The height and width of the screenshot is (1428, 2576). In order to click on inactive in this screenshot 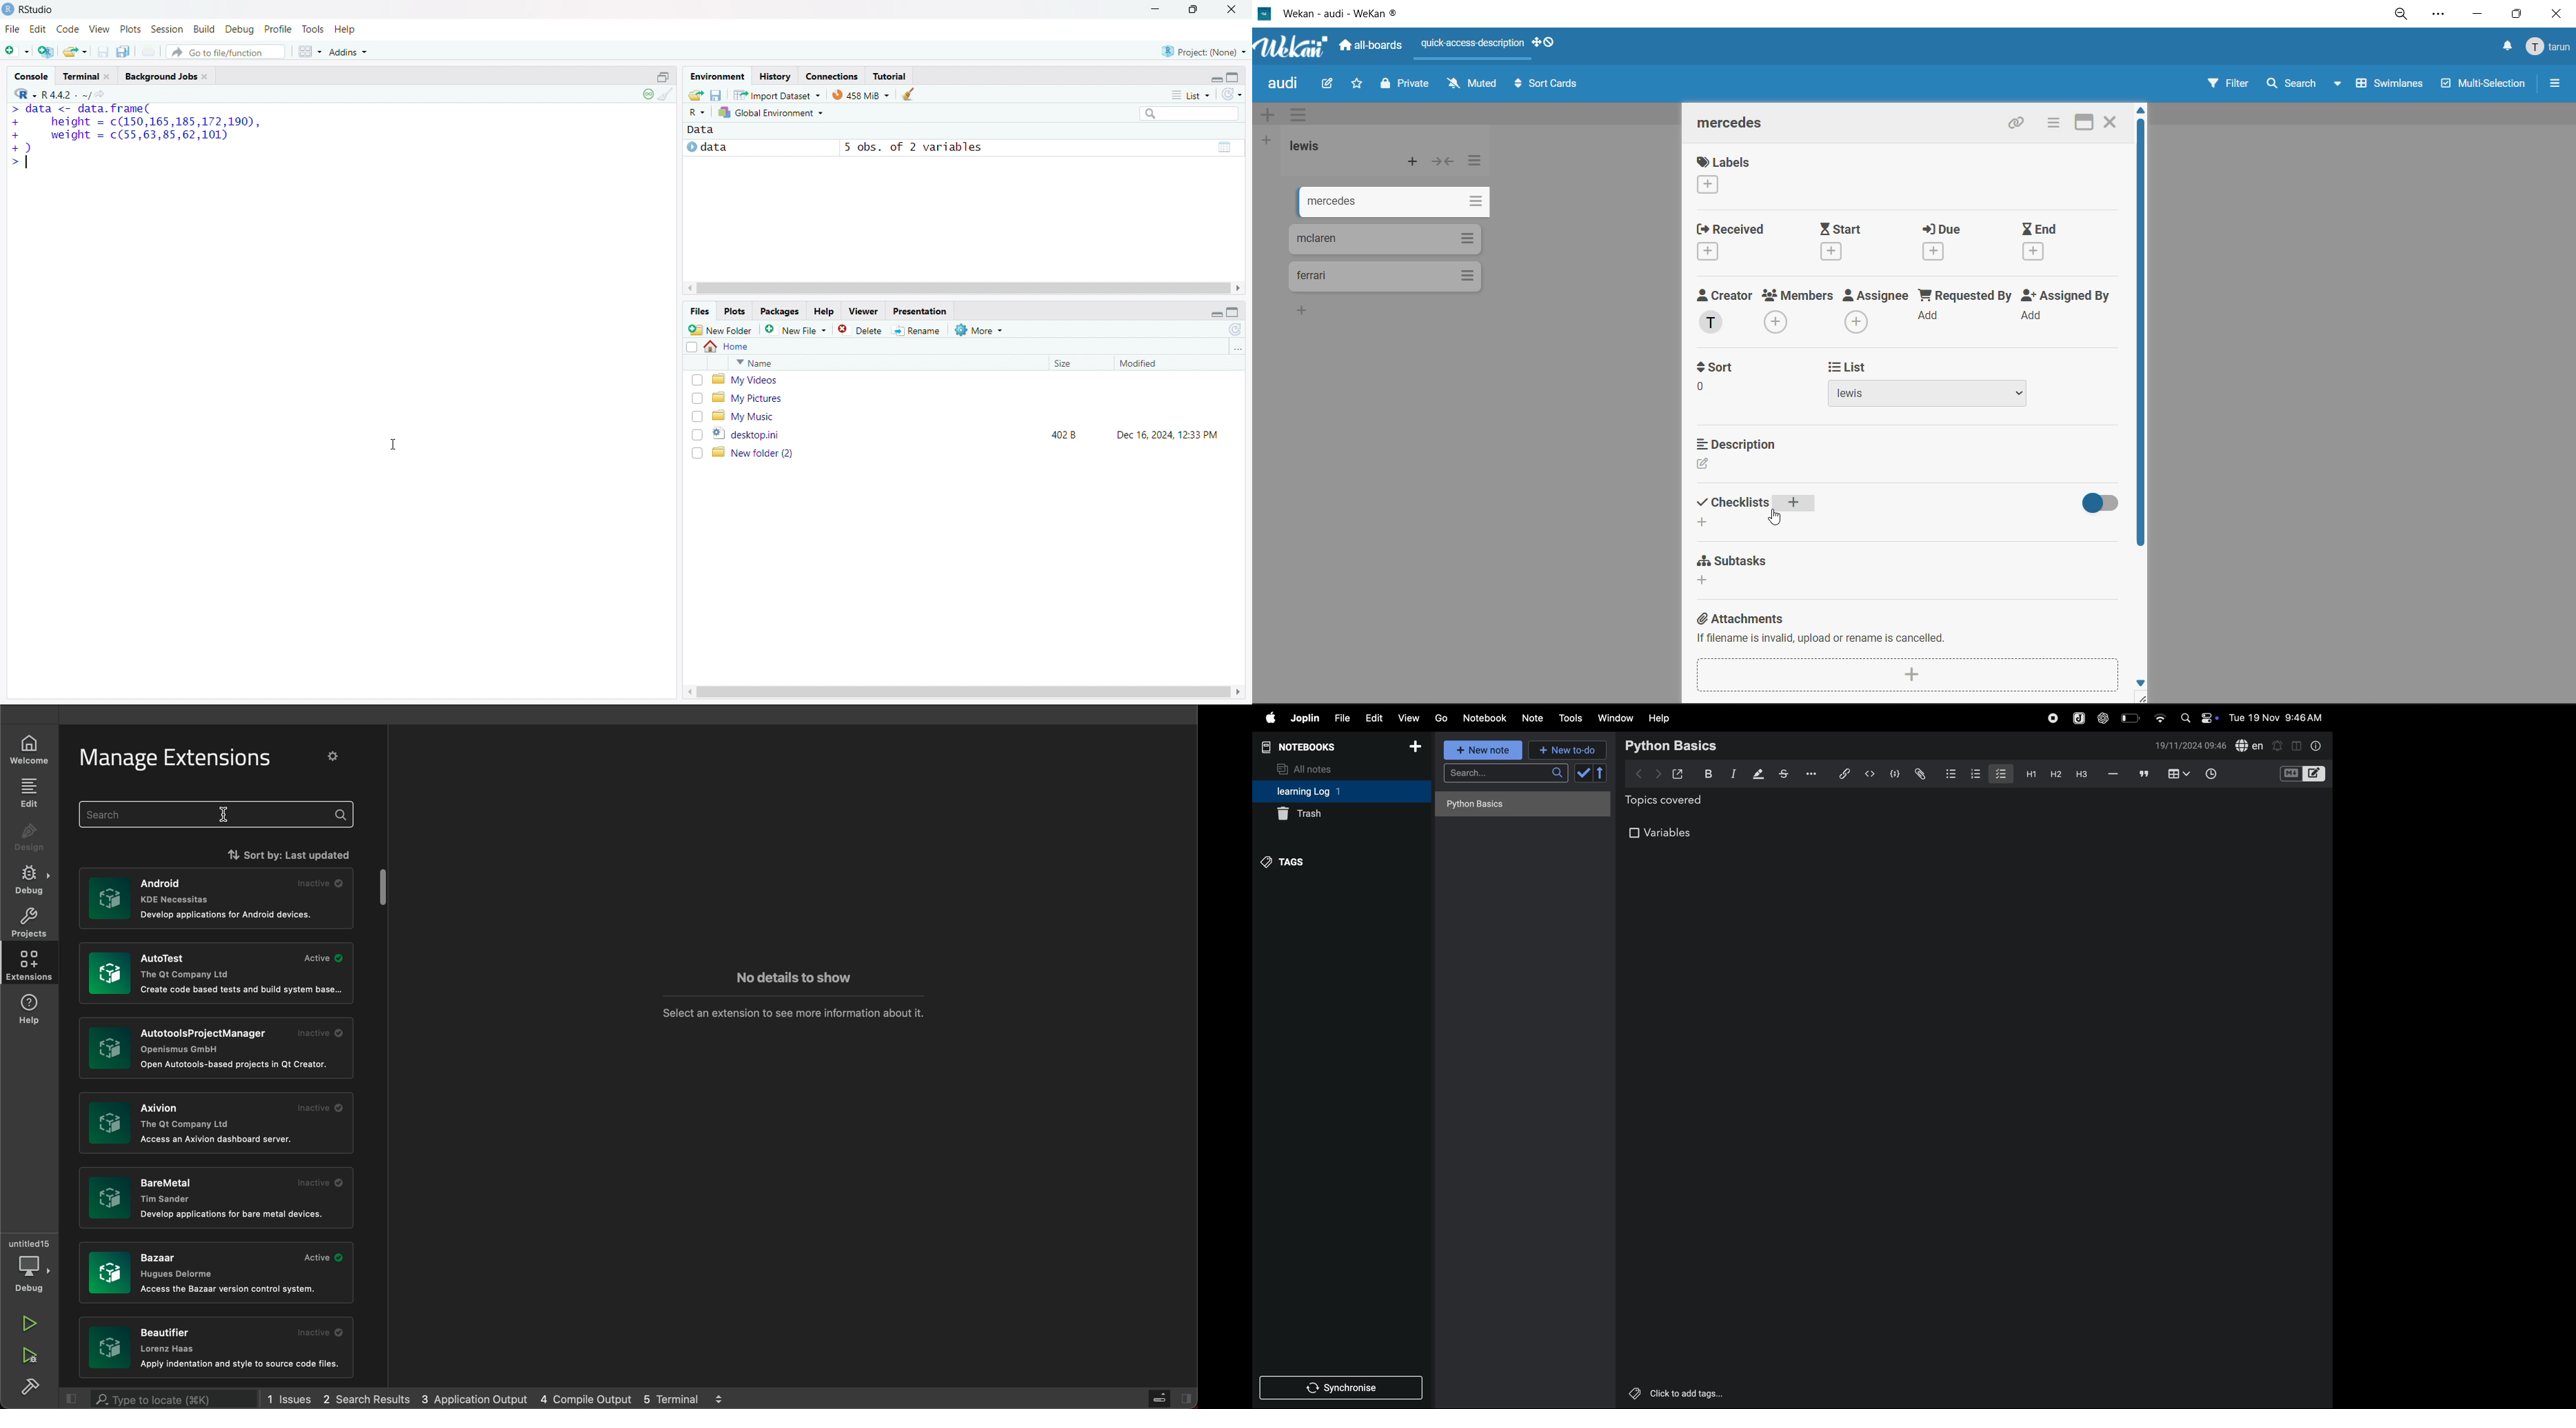, I will do `click(319, 1183)`.